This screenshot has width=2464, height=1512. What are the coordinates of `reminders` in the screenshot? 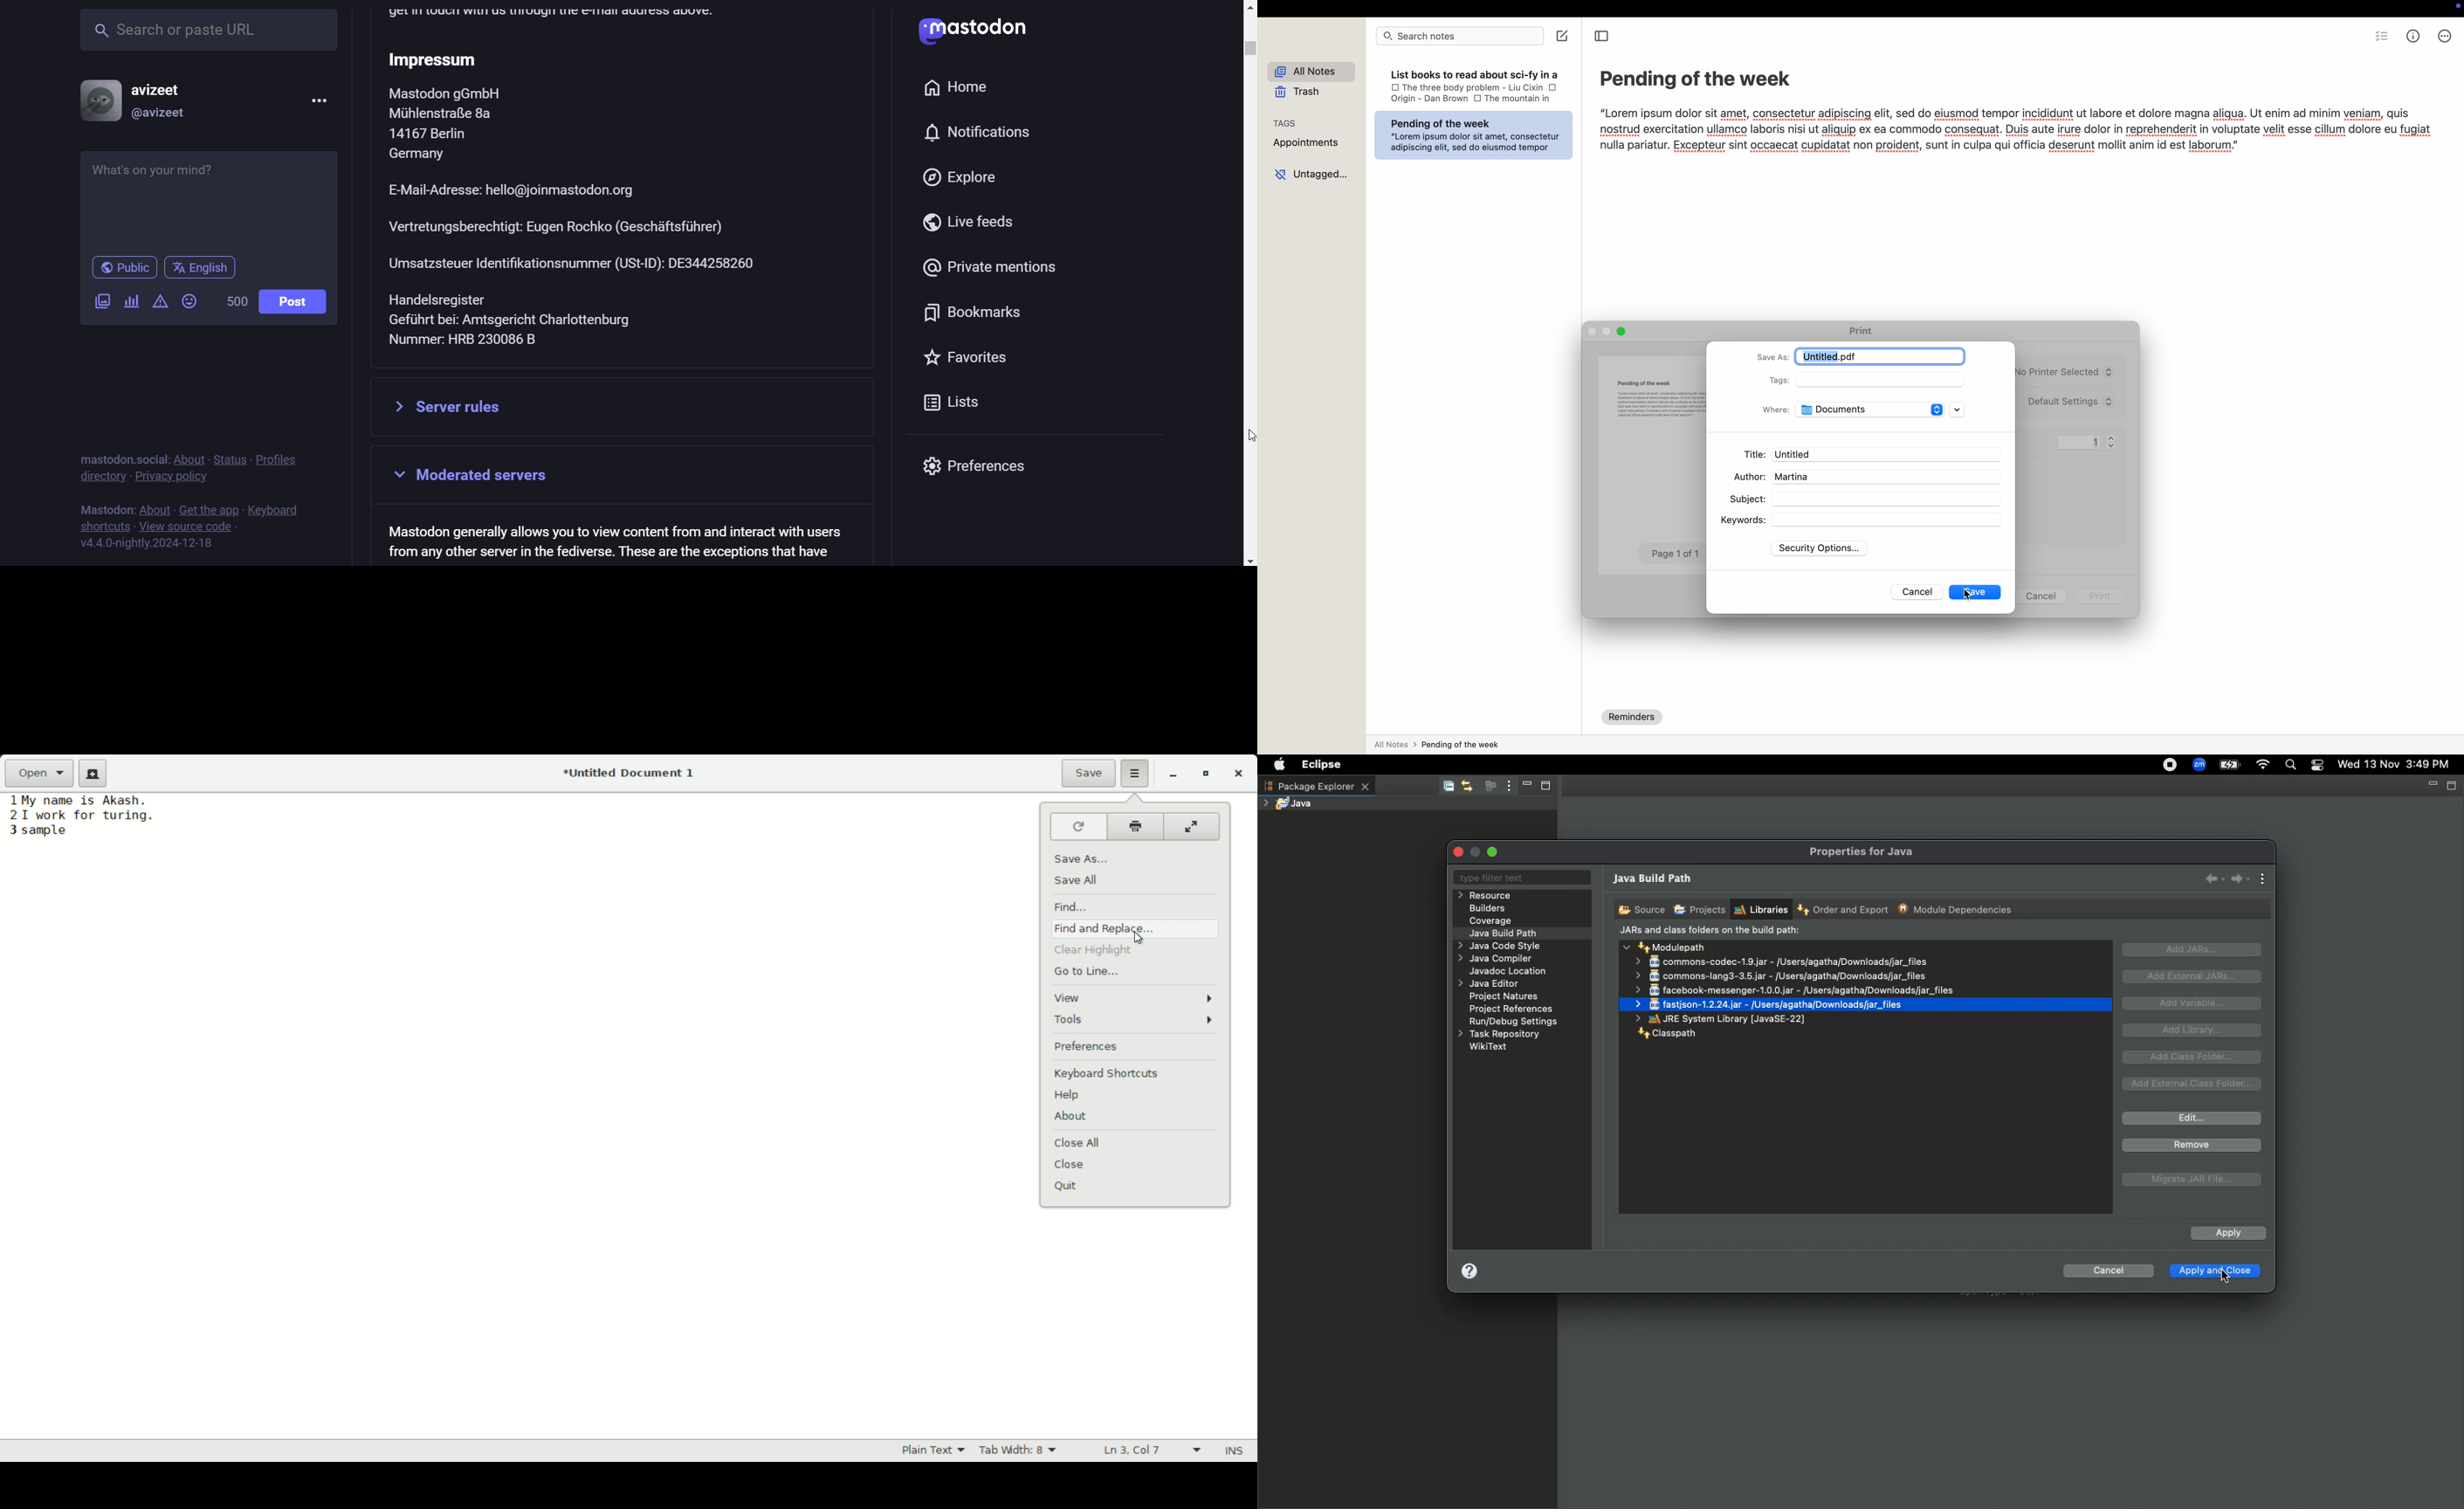 It's located at (1633, 717).